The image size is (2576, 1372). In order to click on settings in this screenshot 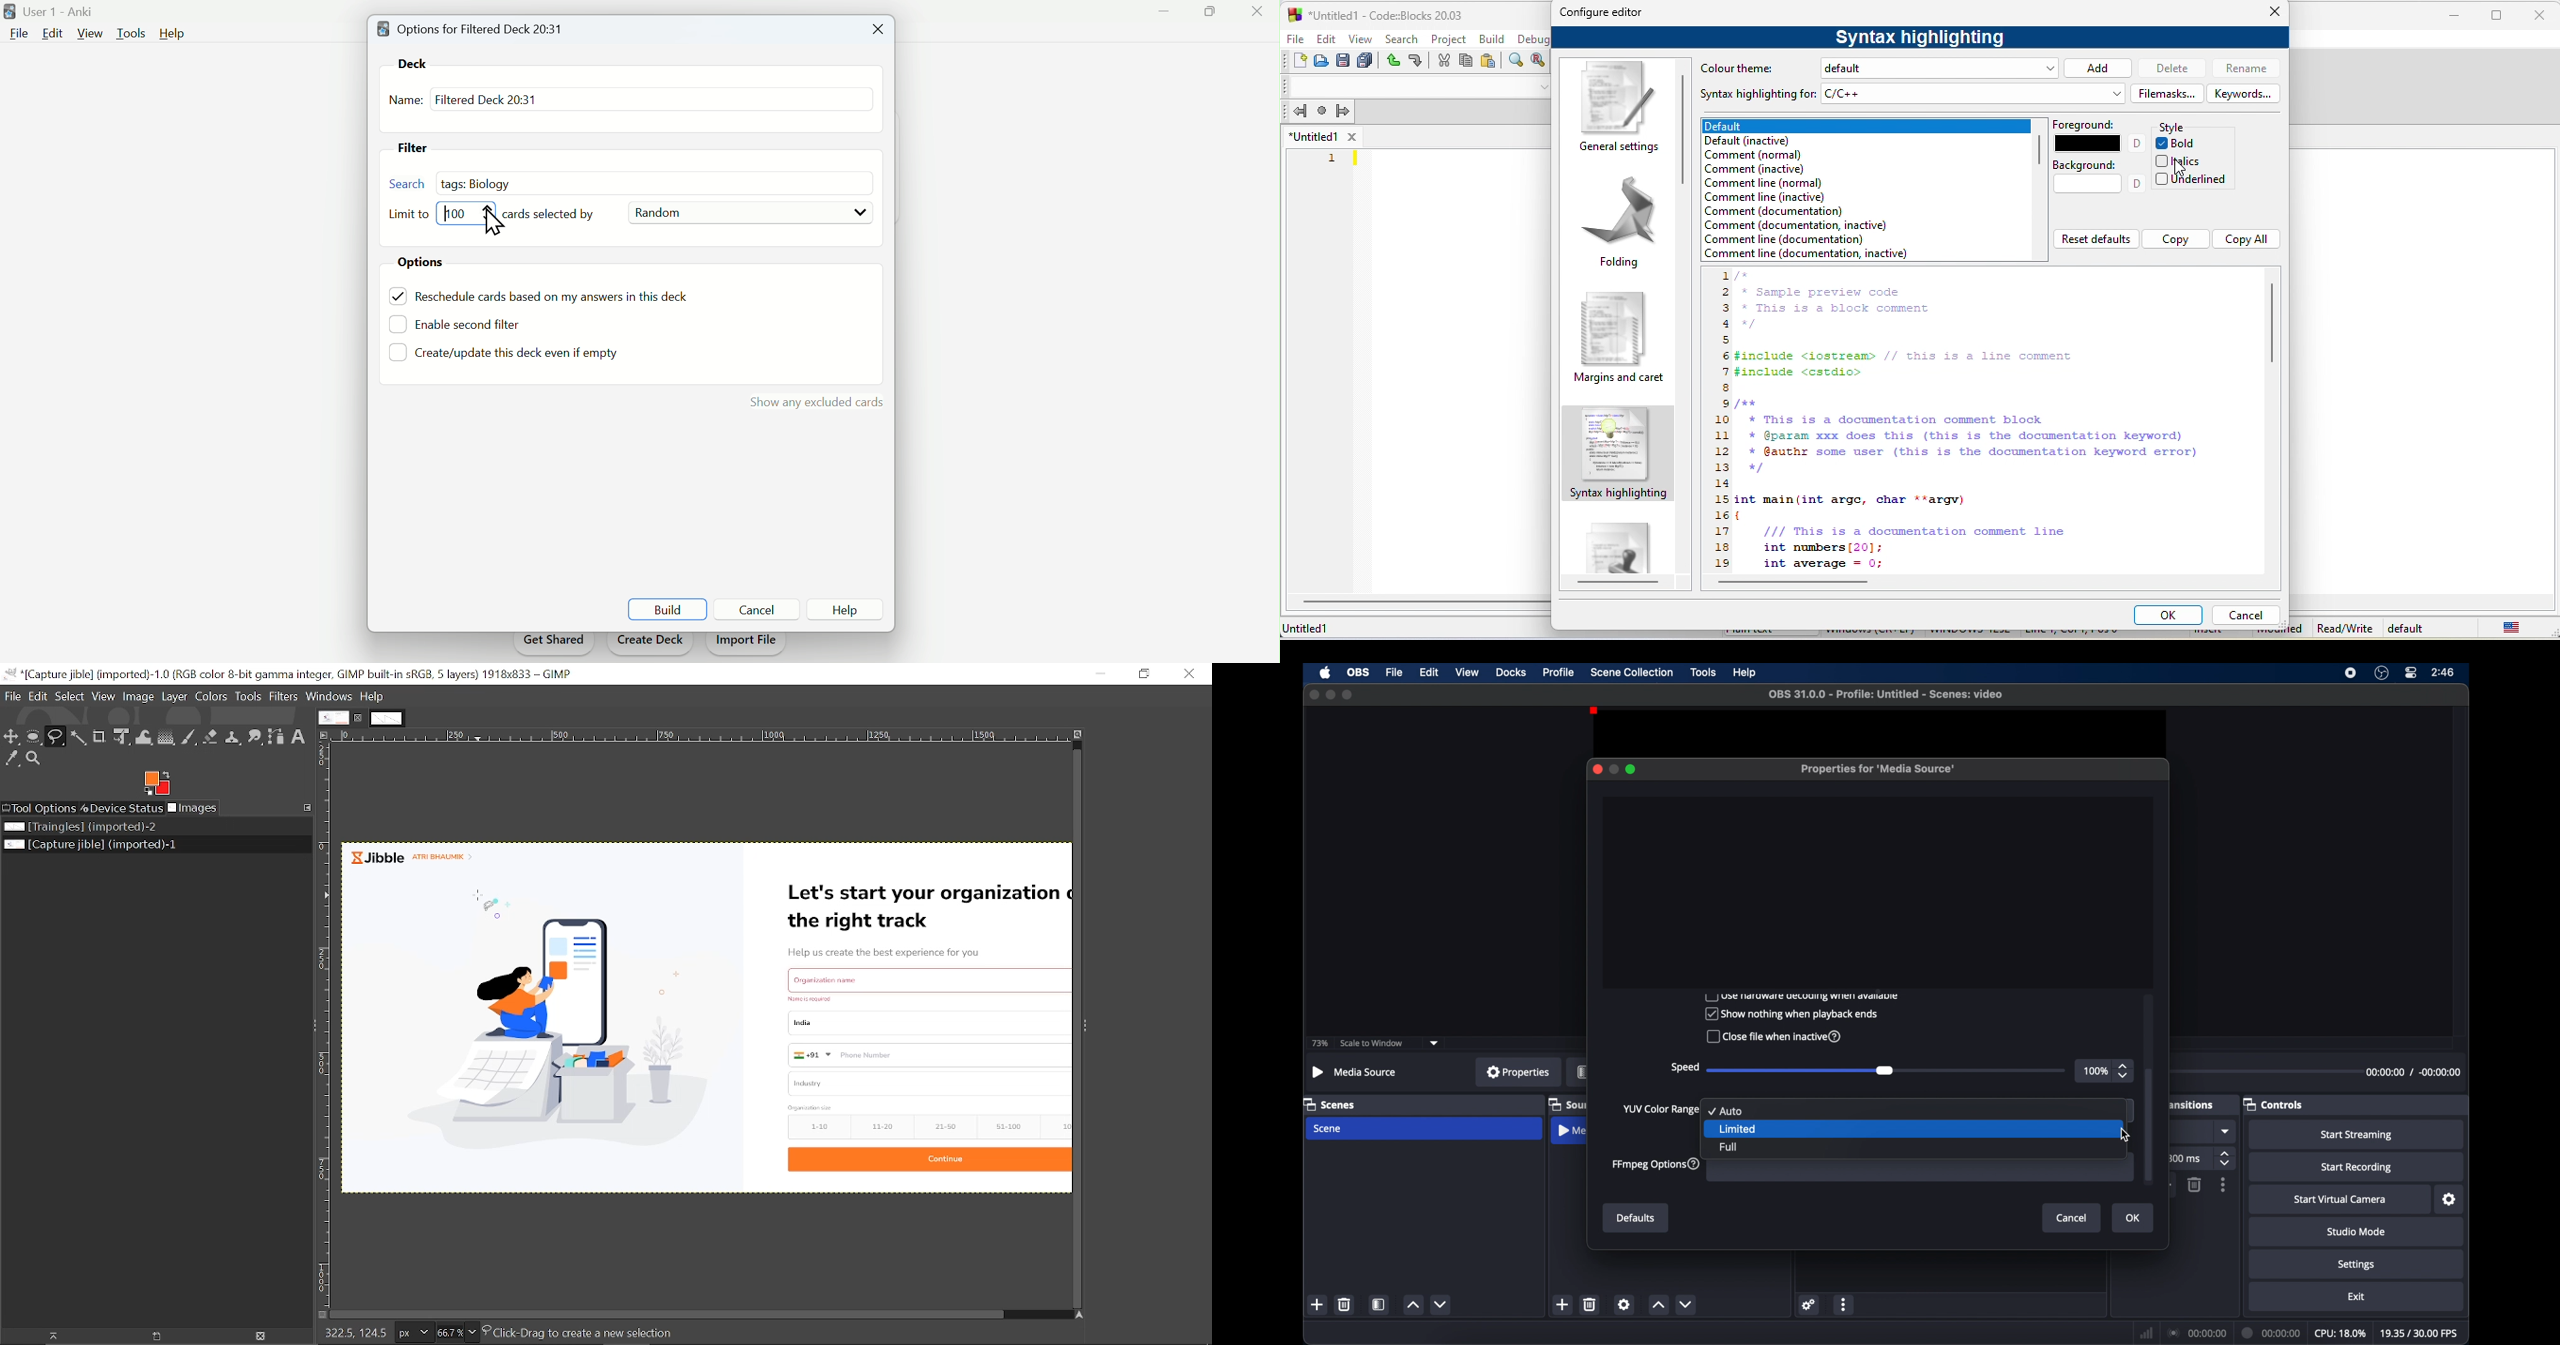, I will do `click(2357, 1264)`.